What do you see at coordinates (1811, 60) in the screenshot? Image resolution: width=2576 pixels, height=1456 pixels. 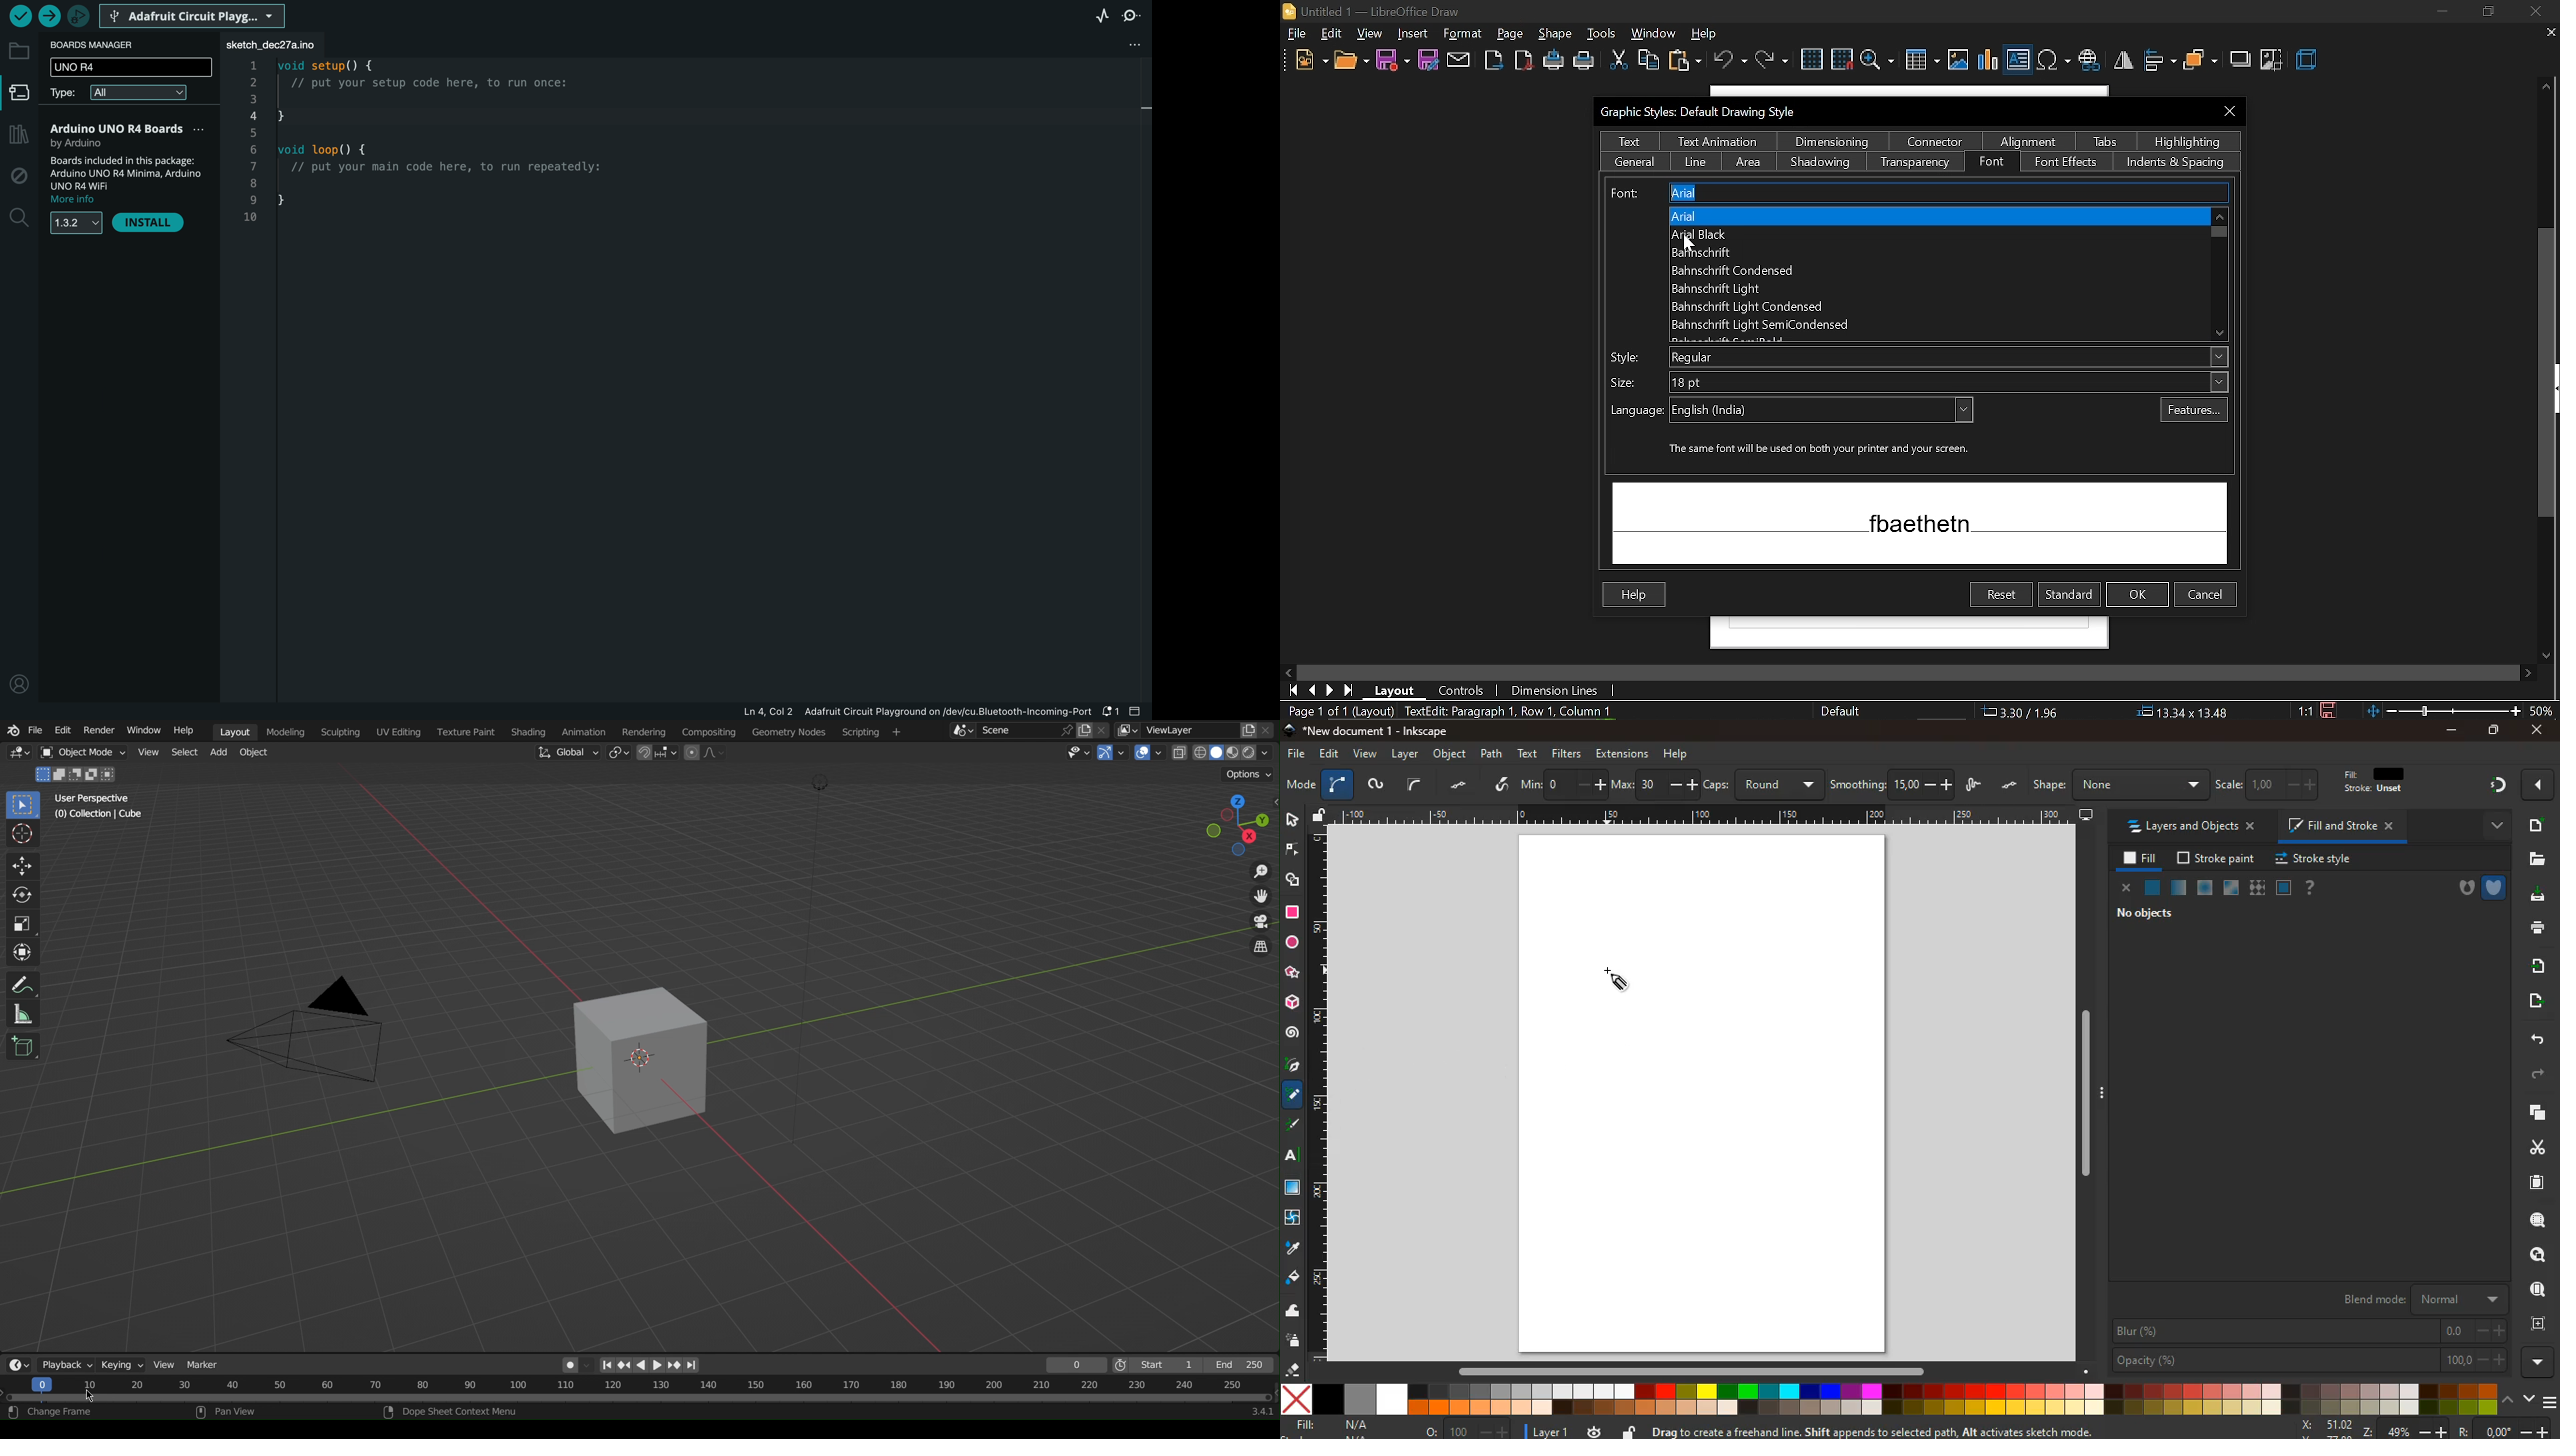 I see `grid` at bounding box center [1811, 60].